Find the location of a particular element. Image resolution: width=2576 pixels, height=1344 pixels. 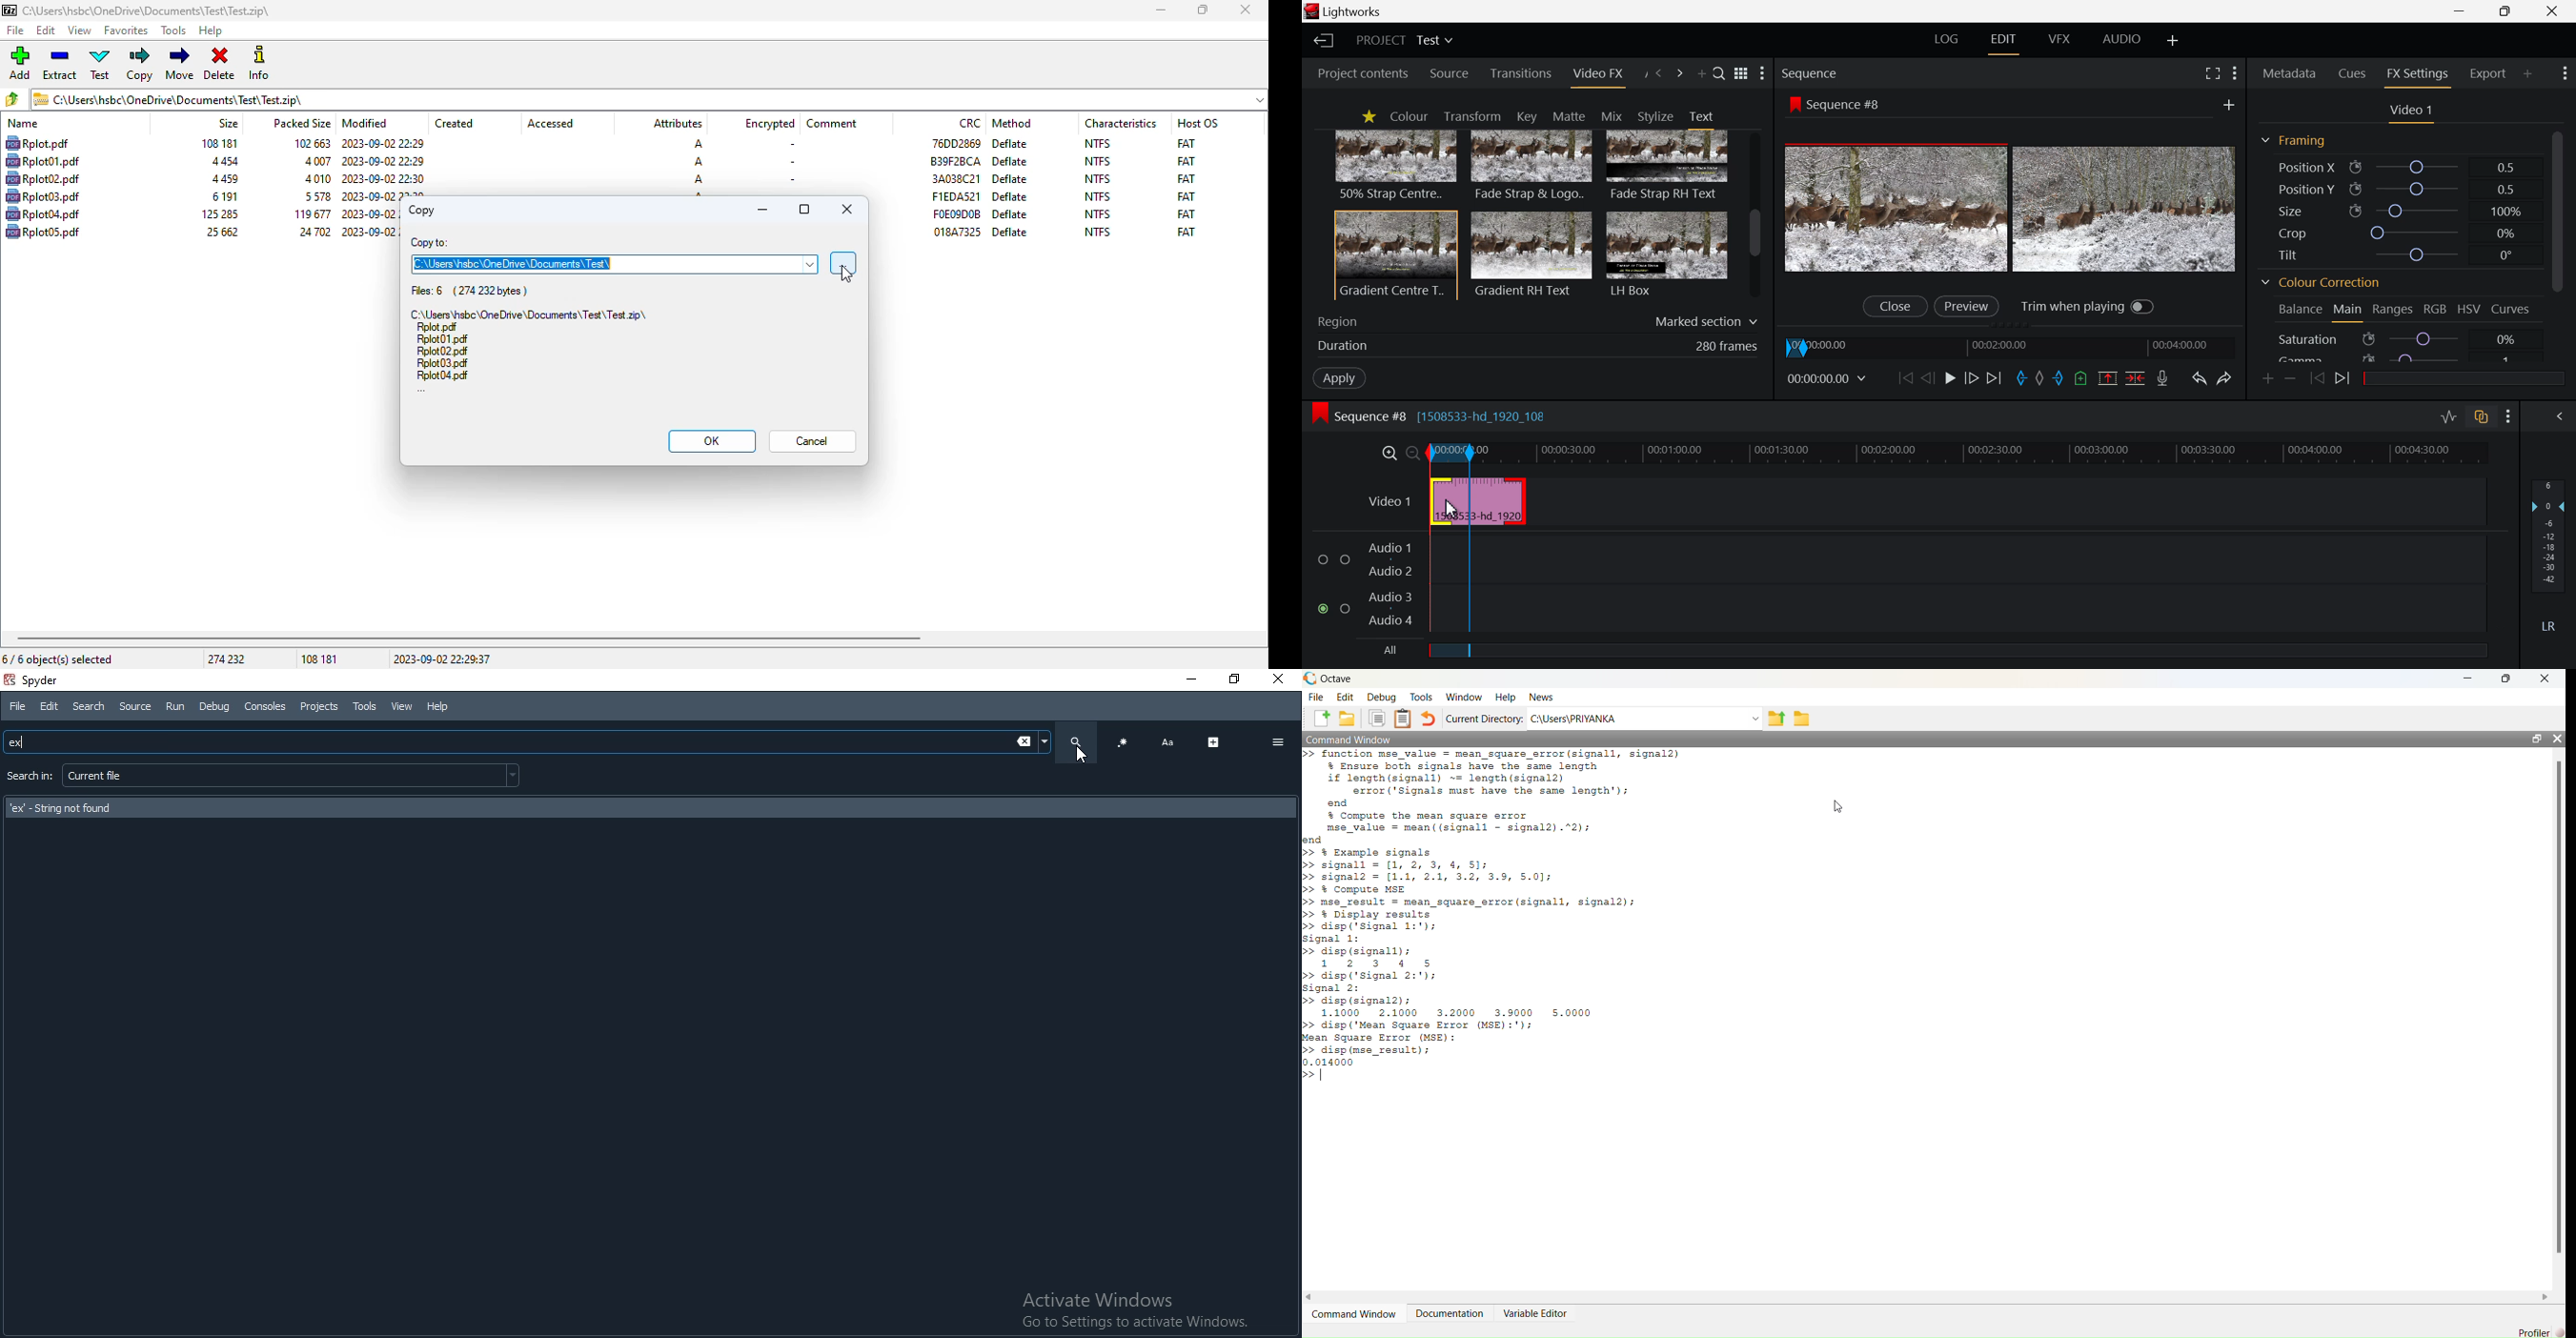

Cues is located at coordinates (2354, 72).